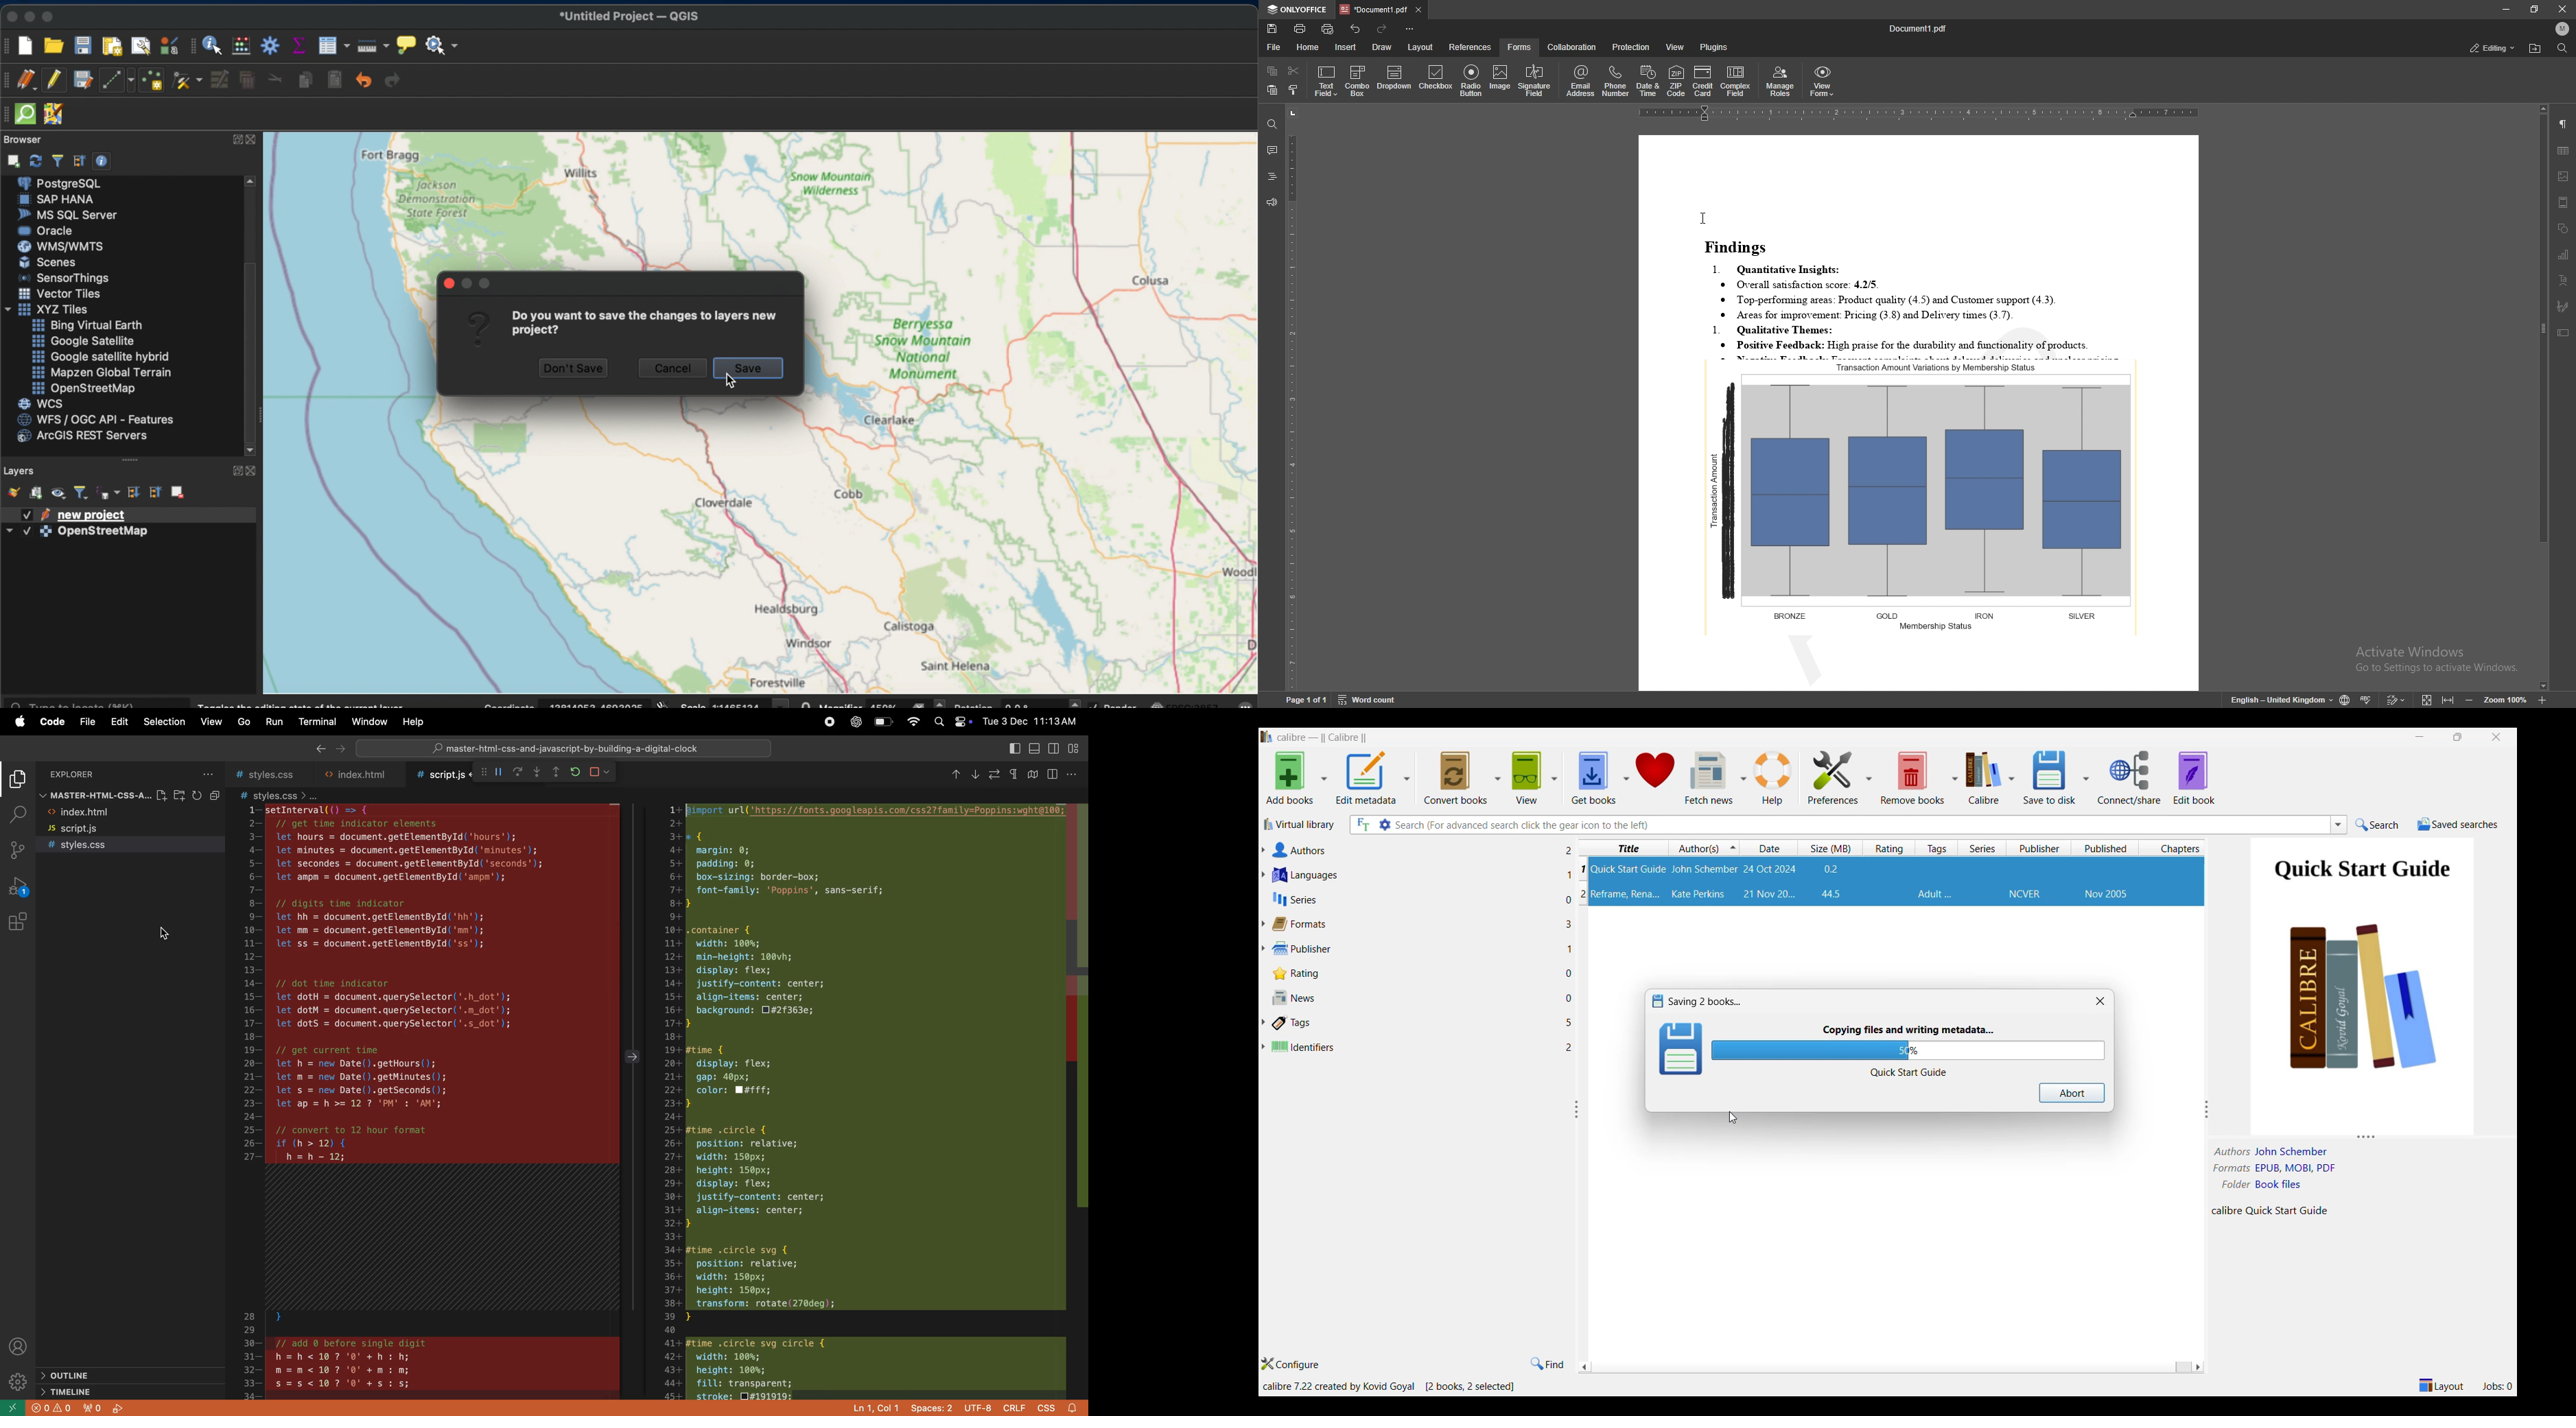 The height and width of the screenshot is (1428, 2576). I want to click on file name, so click(1921, 28).